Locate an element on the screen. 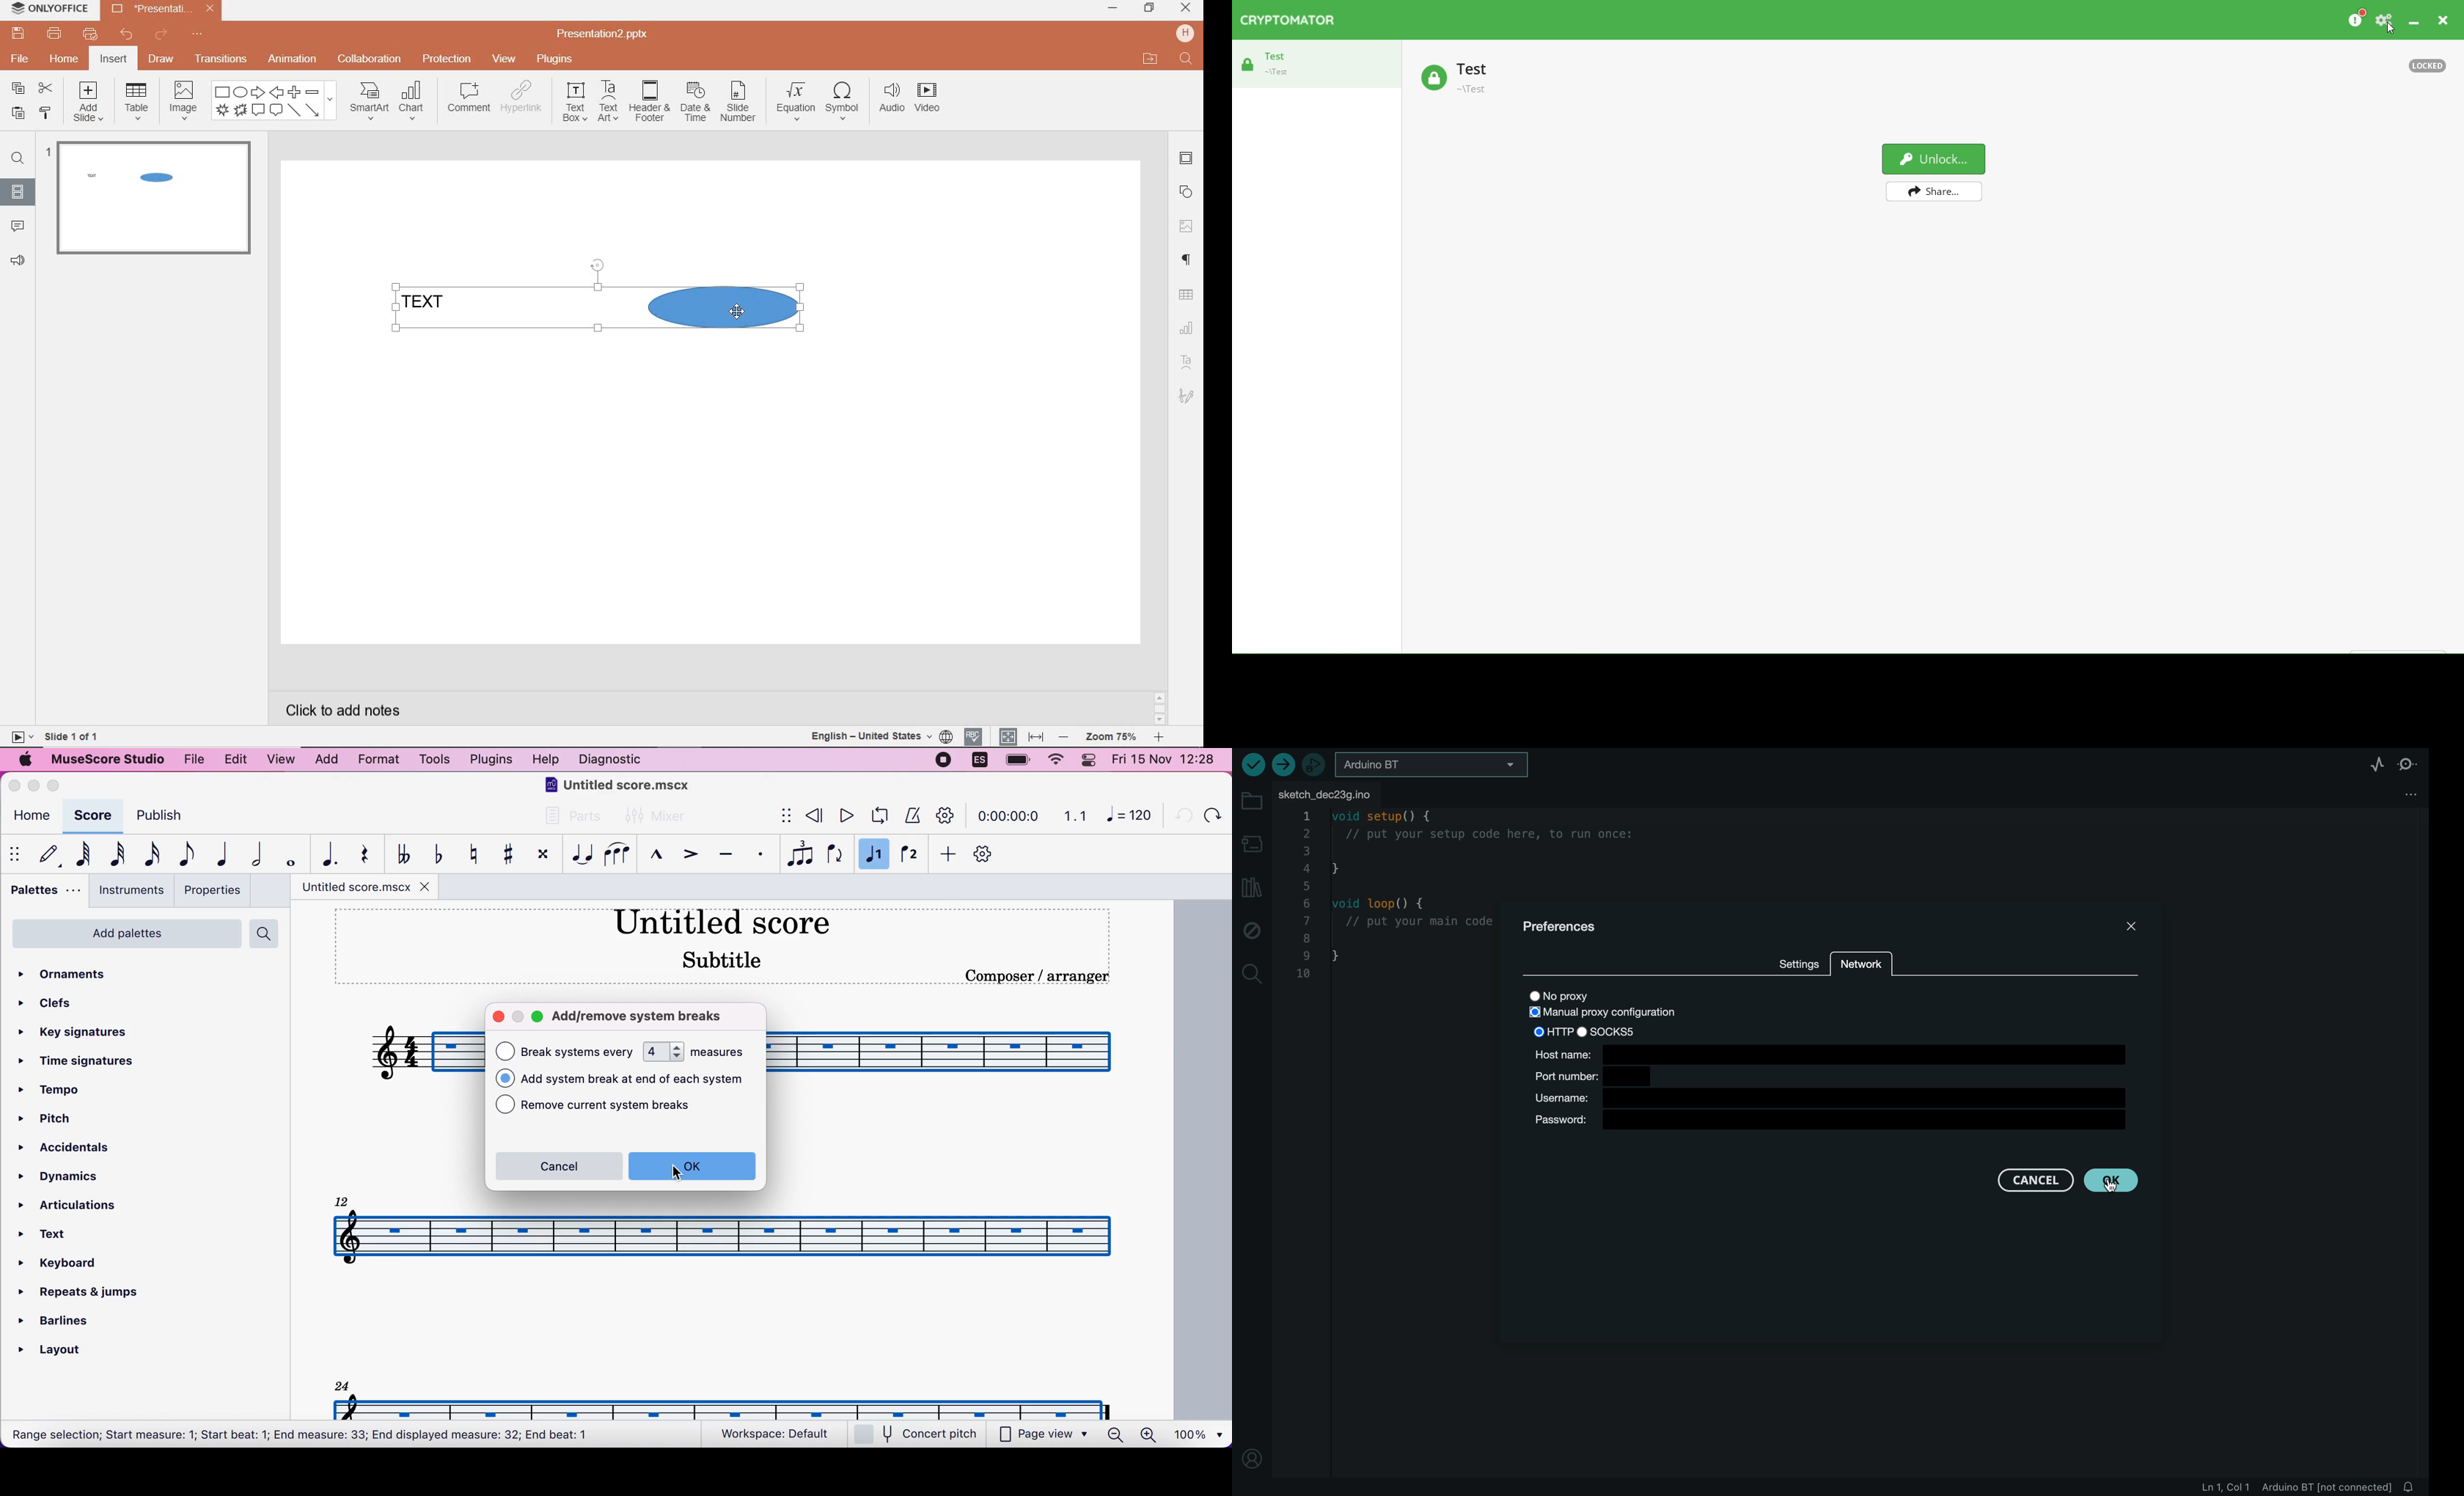  serial plotter is located at coordinates (2371, 763).